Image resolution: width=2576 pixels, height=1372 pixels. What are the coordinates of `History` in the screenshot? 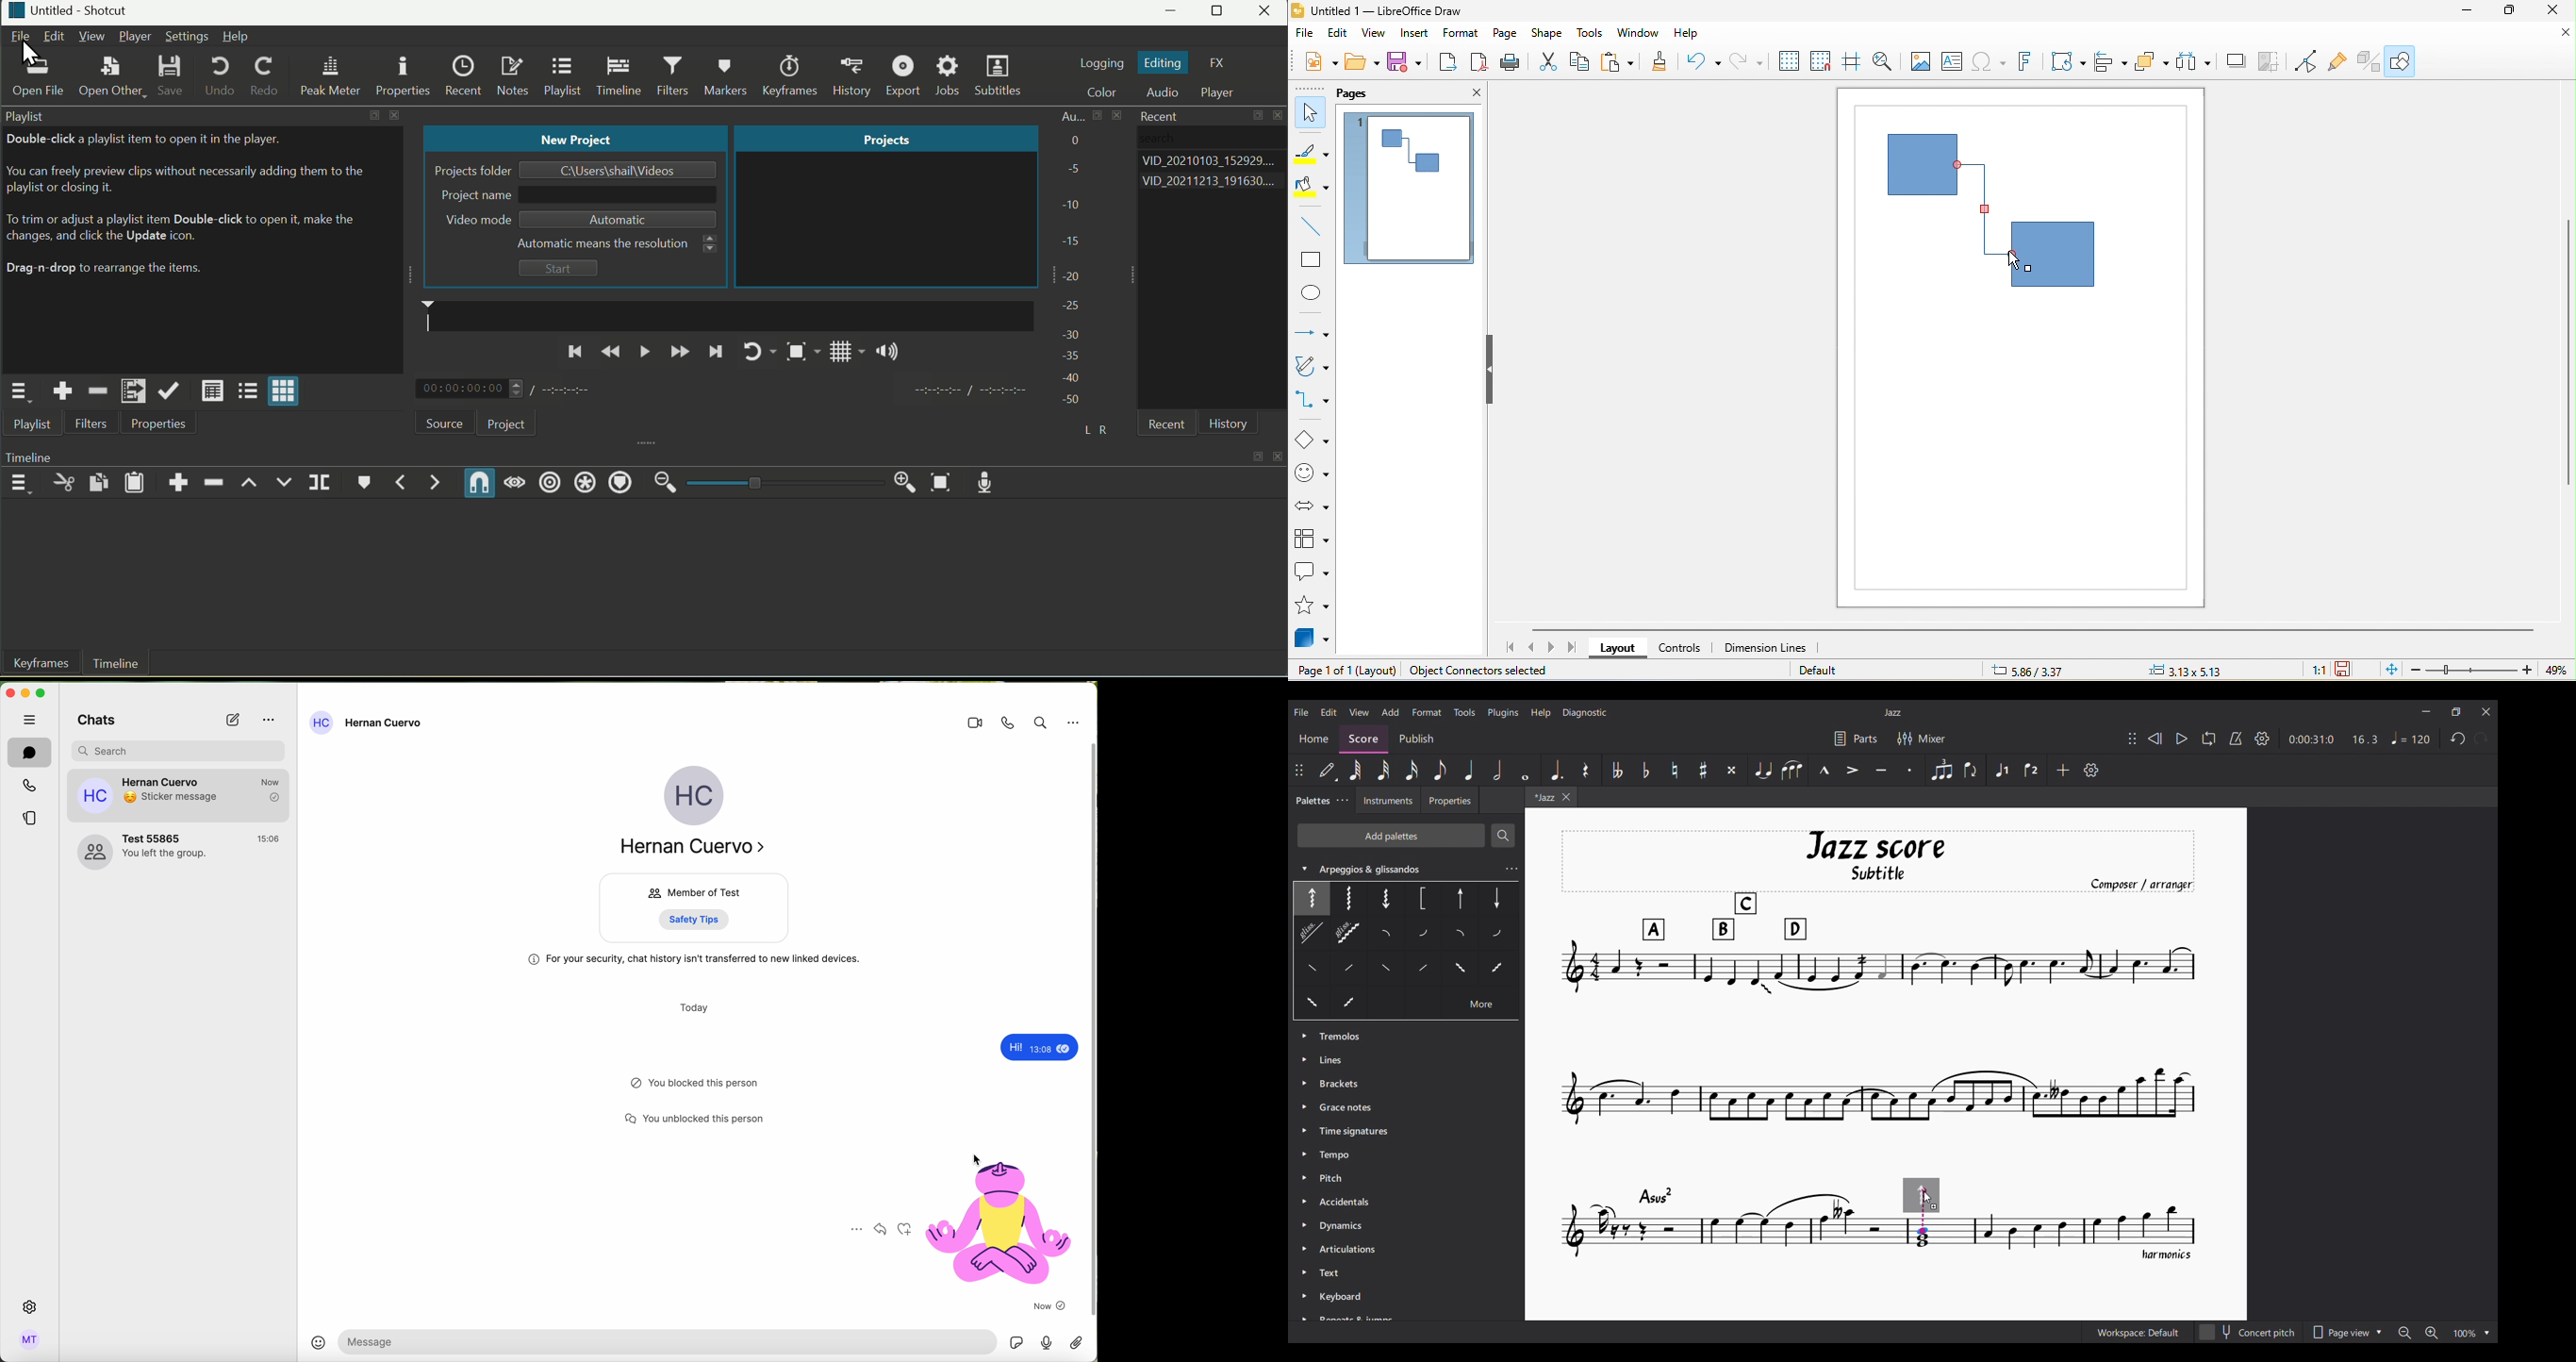 It's located at (1228, 424).